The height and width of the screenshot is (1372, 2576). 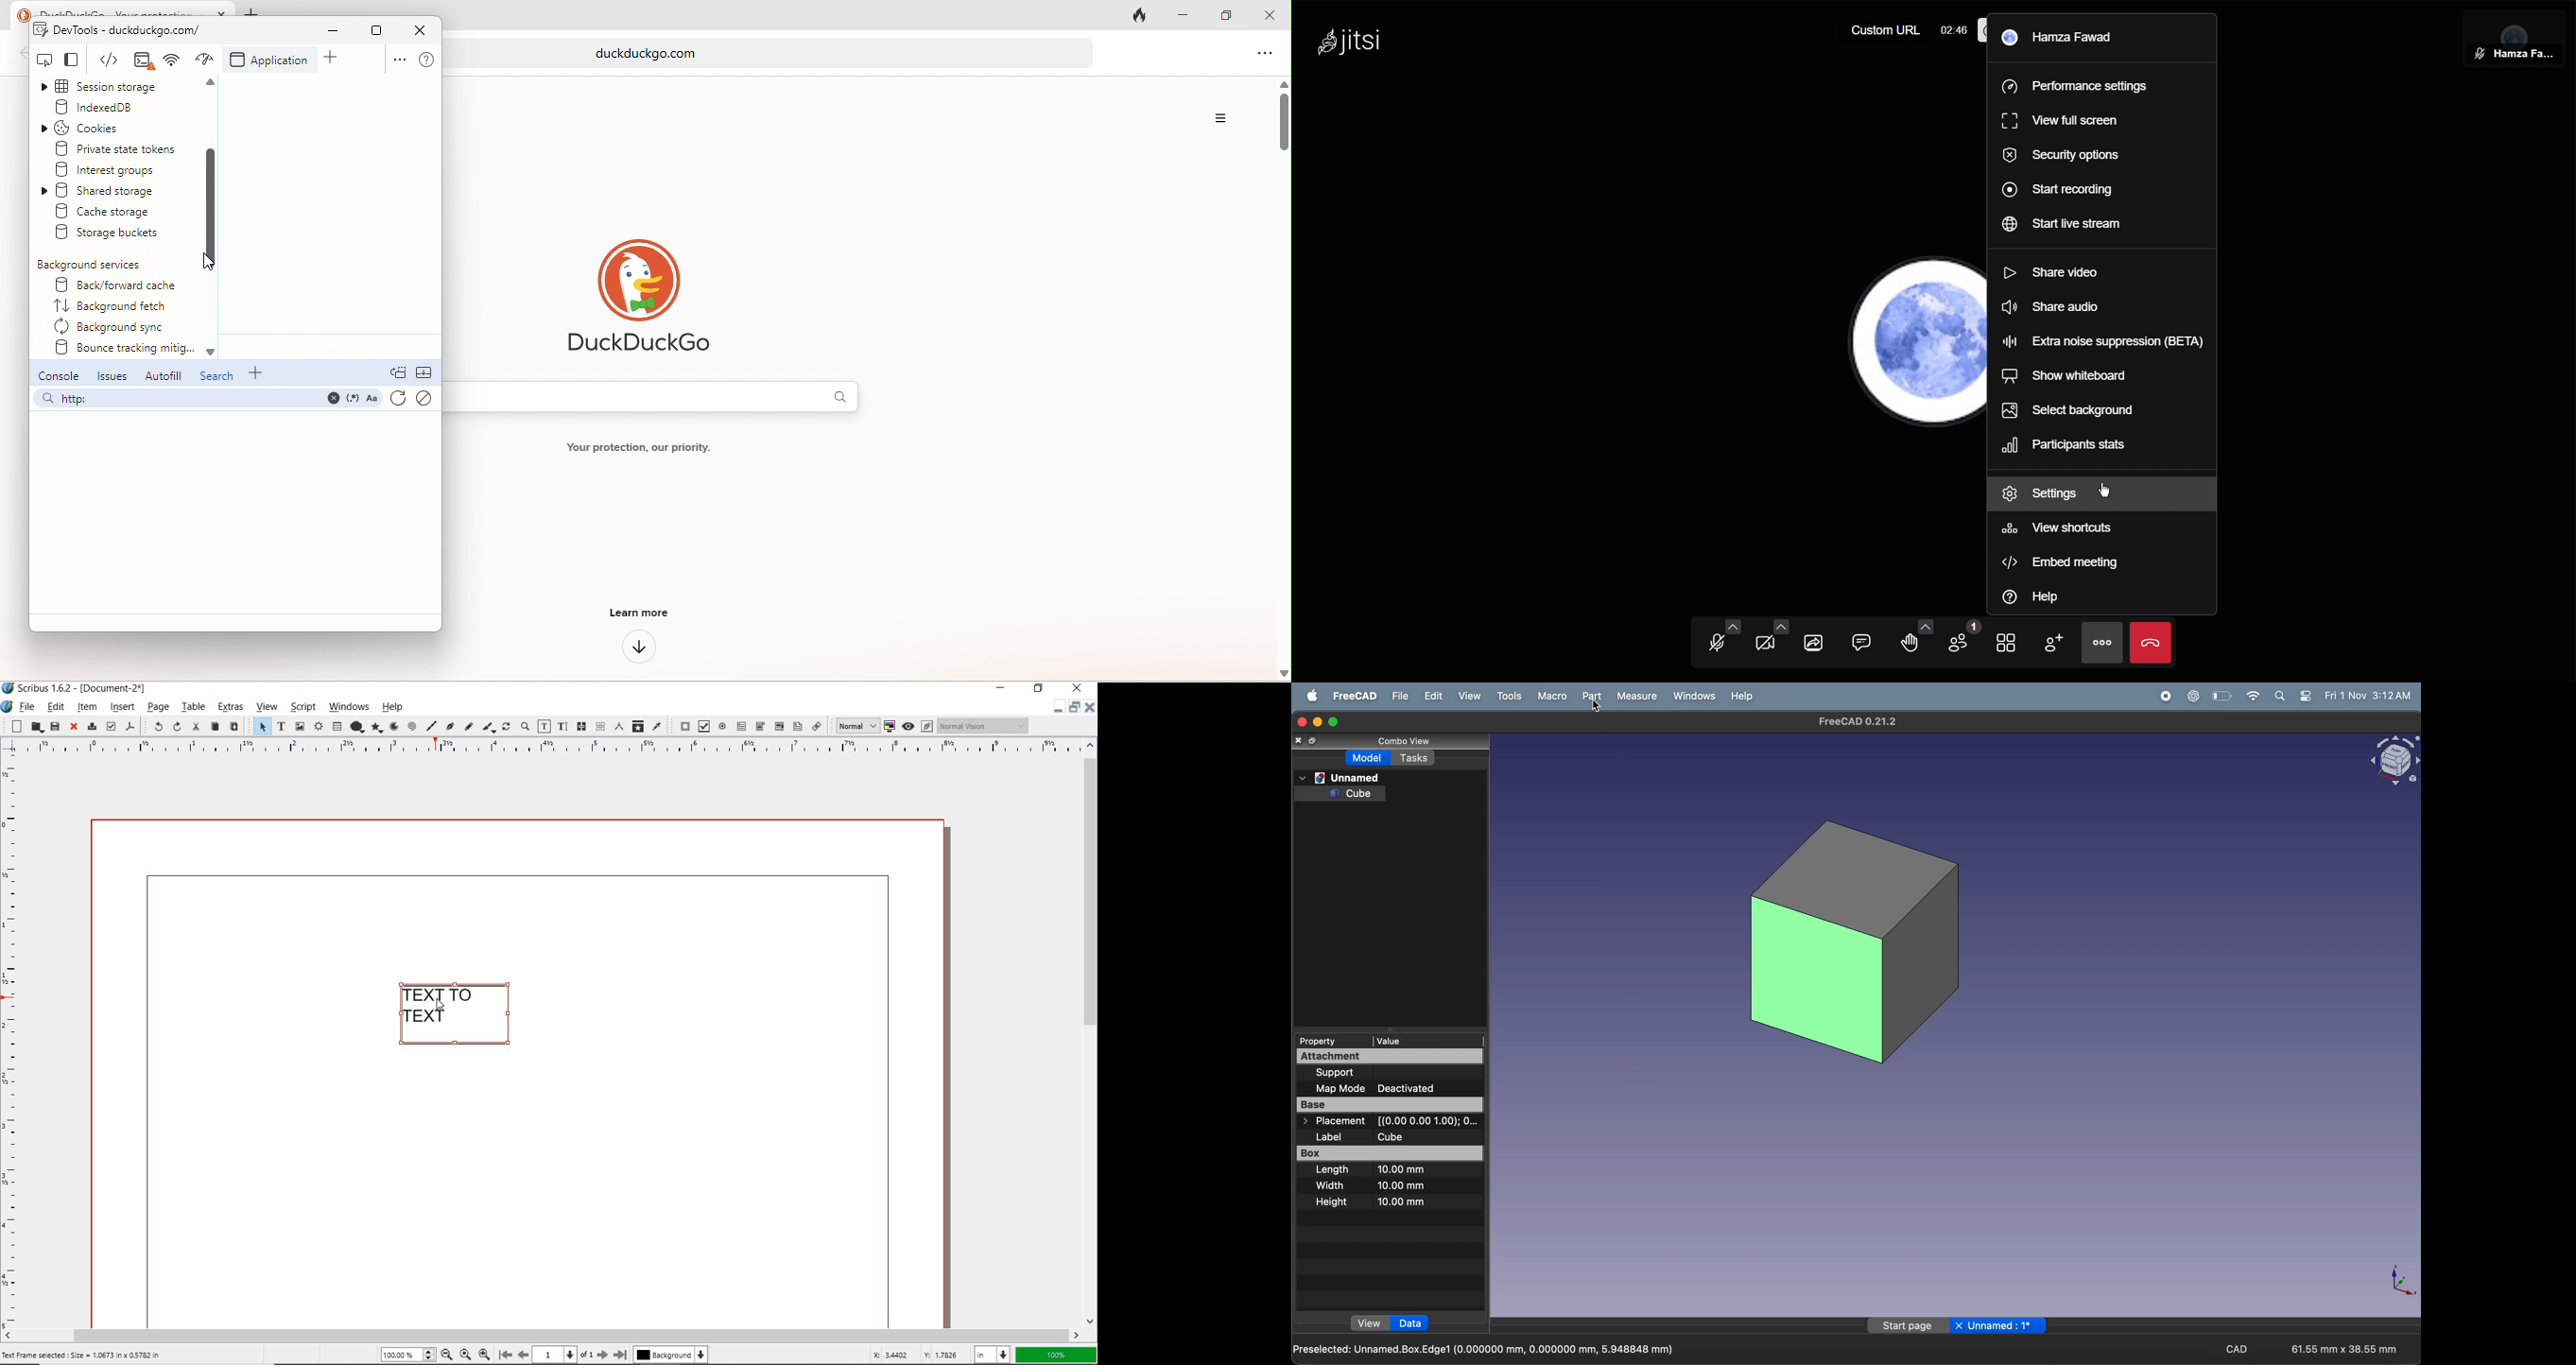 I want to click on Property, so click(x=1326, y=1042).